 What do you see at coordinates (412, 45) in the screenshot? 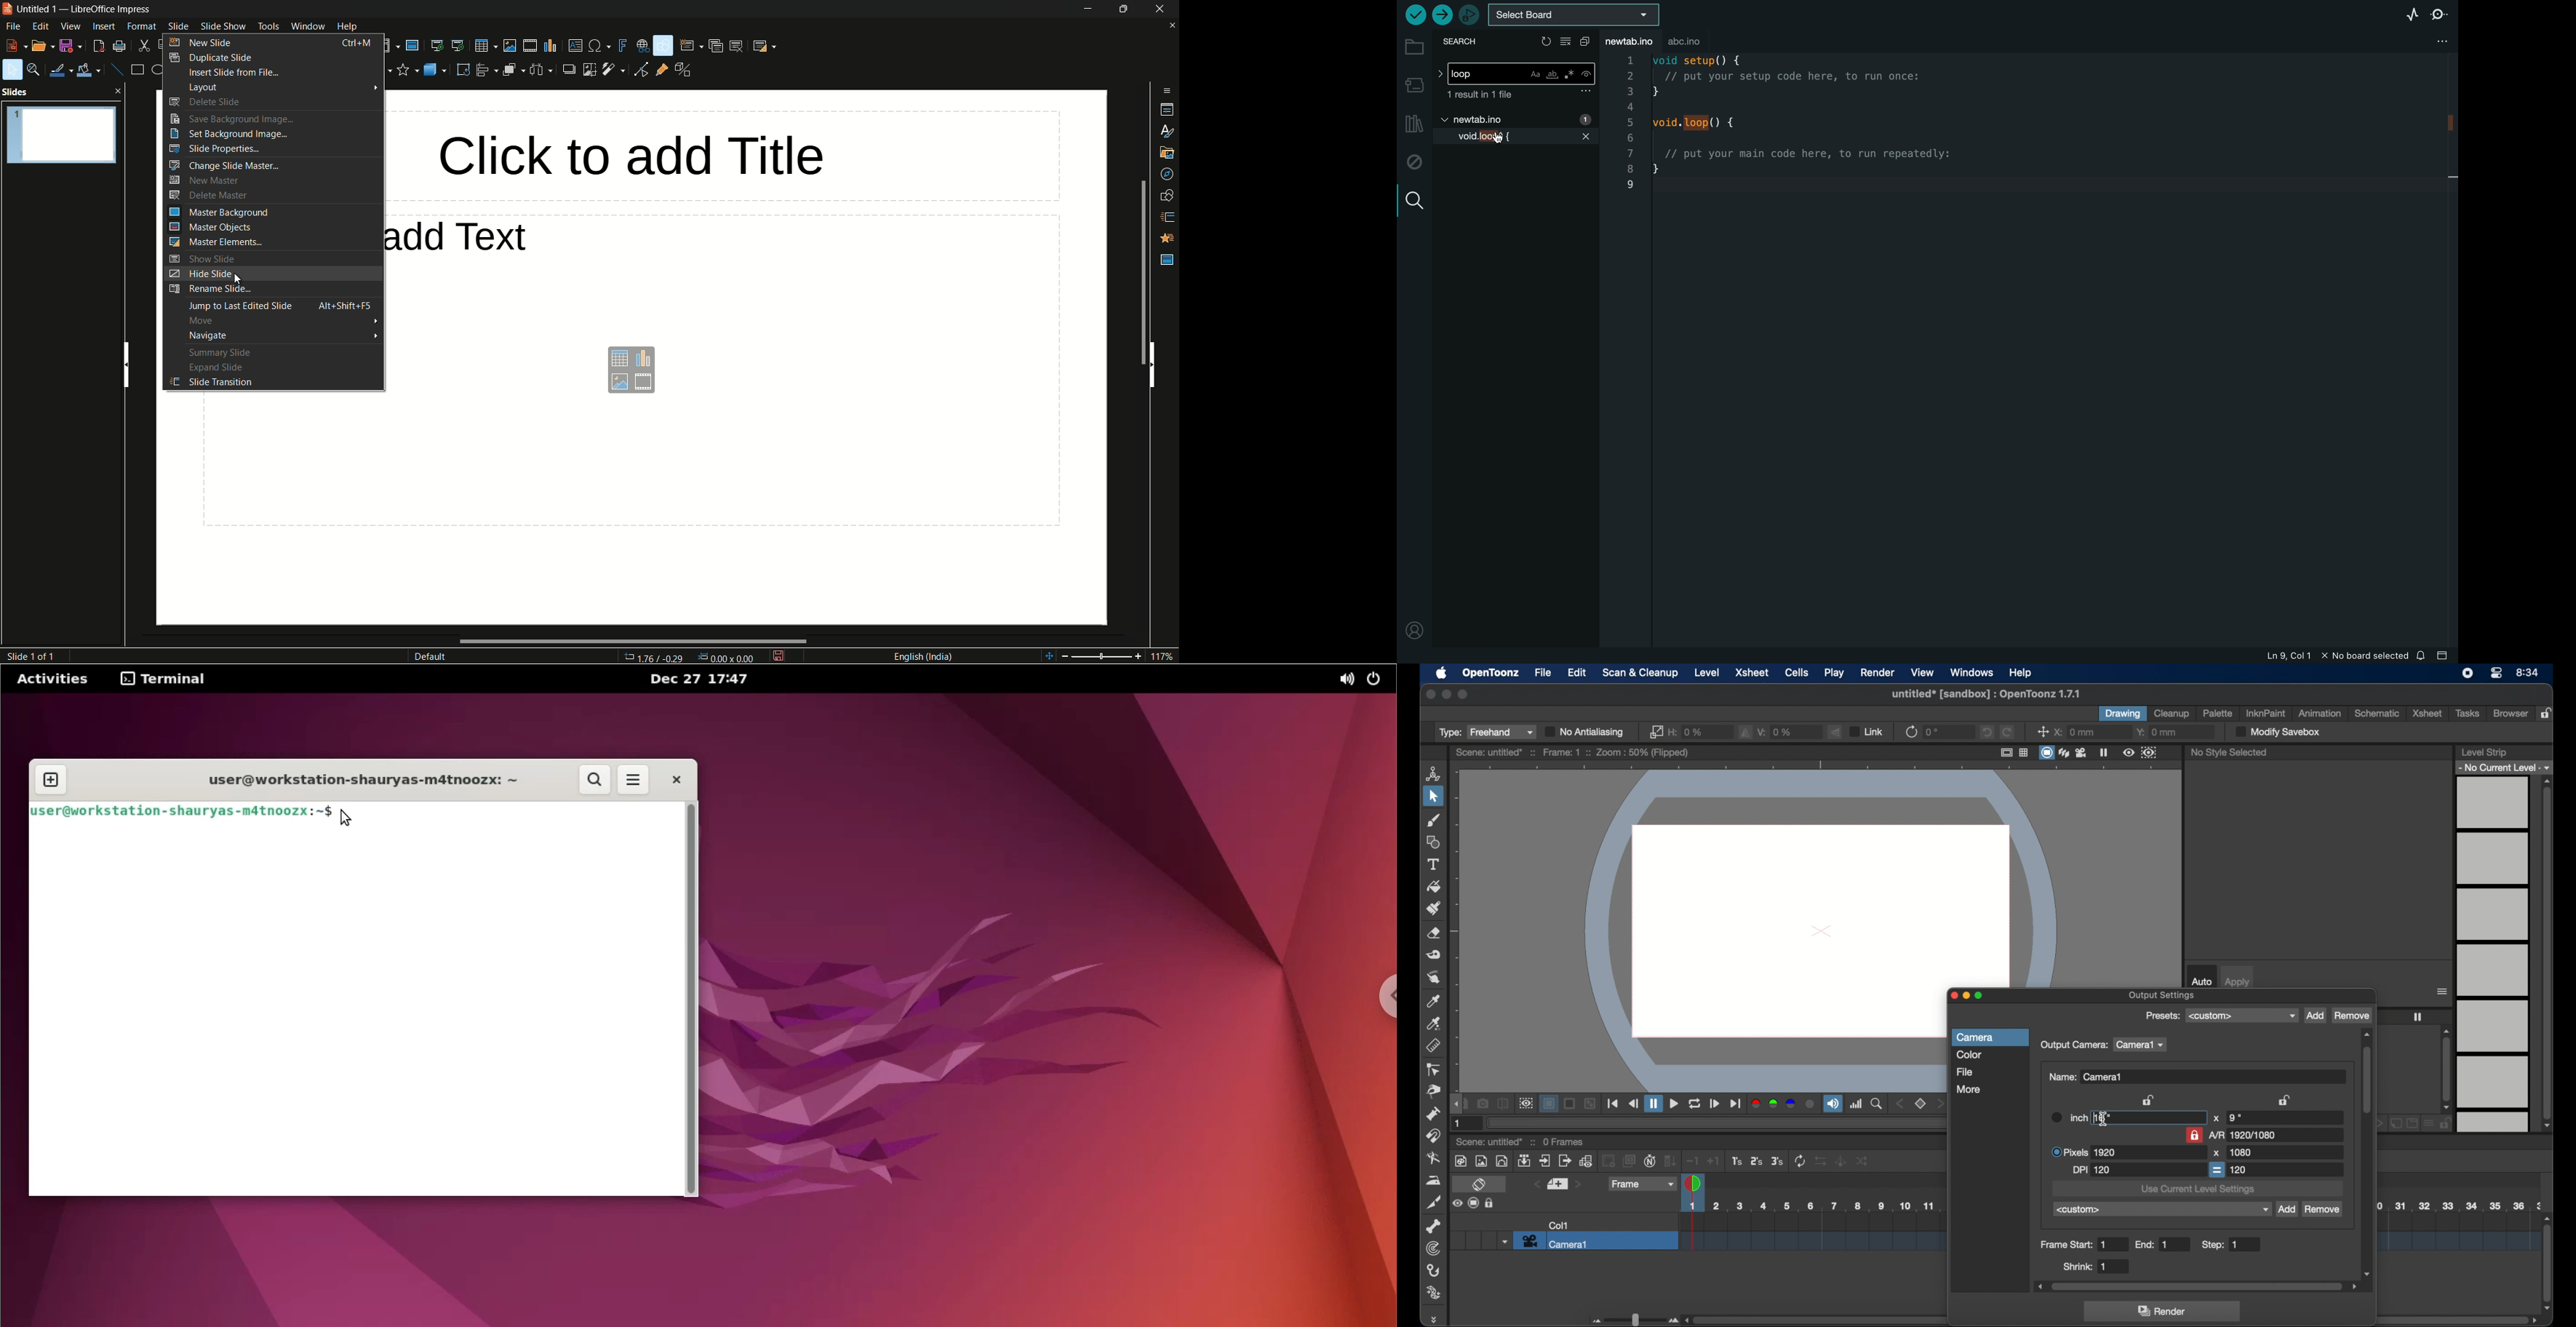
I see `master slide` at bounding box center [412, 45].